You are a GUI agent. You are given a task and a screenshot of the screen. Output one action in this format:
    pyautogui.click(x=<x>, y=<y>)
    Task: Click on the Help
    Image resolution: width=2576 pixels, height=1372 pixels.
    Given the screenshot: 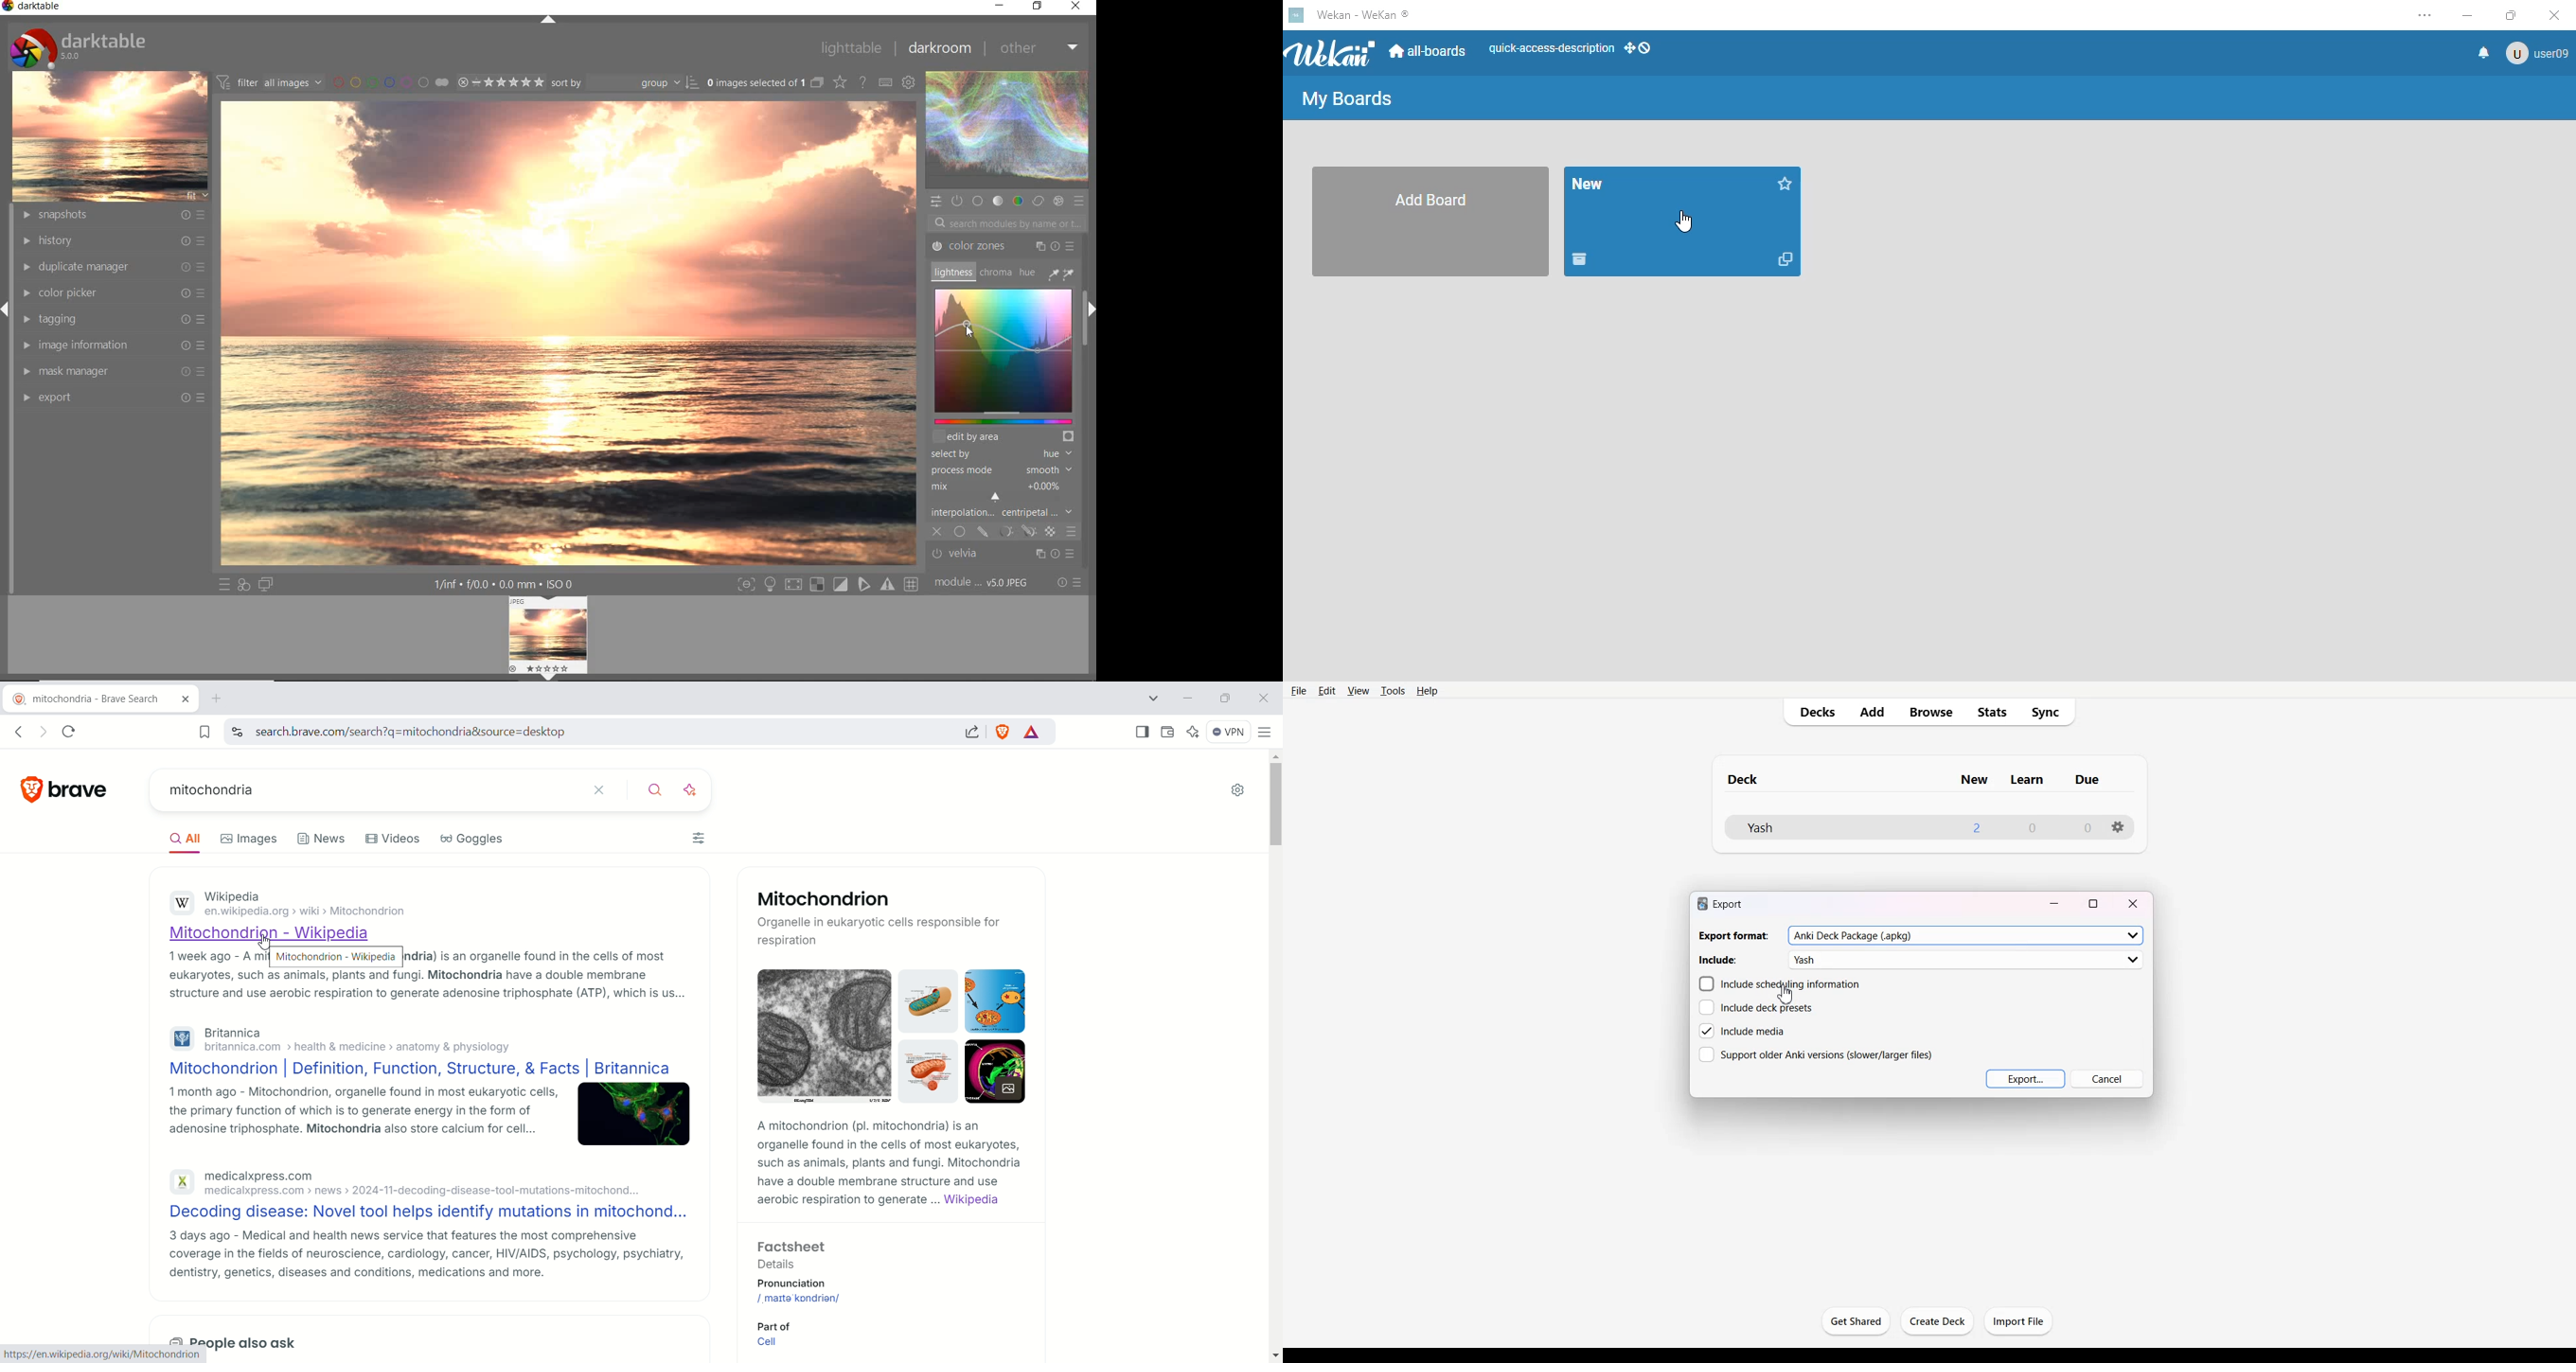 What is the action you would take?
    pyautogui.click(x=1430, y=692)
    